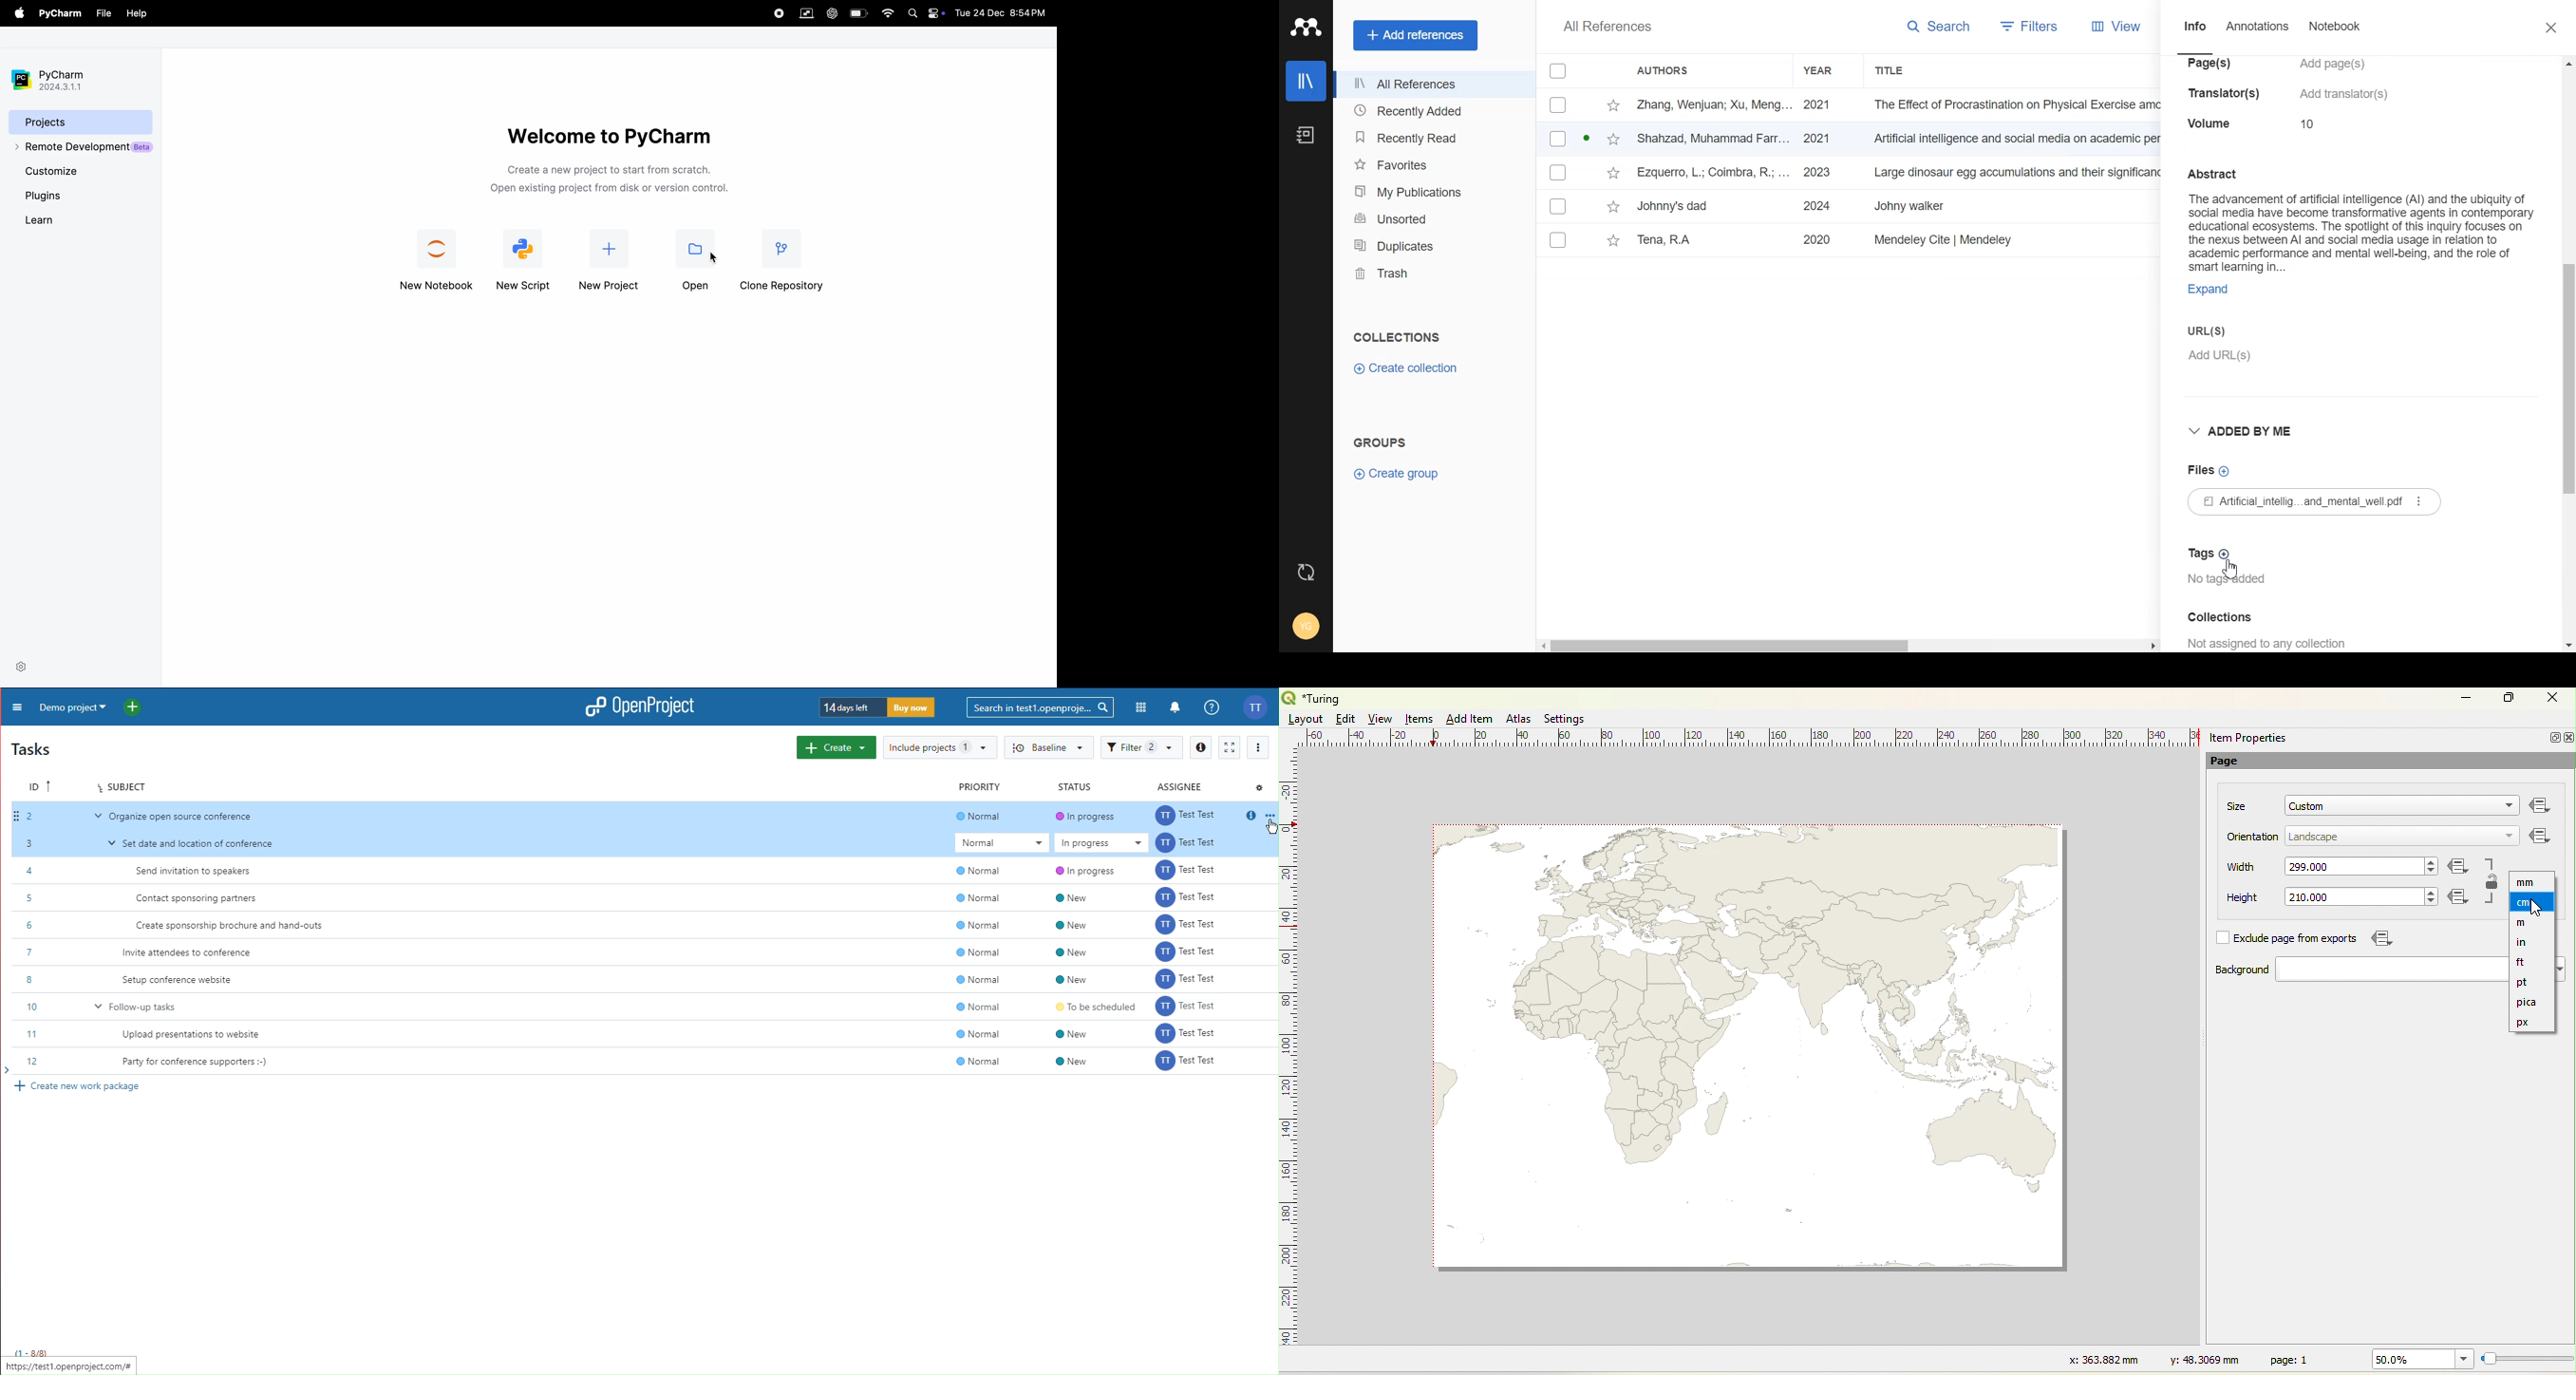 The image size is (2576, 1400). I want to click on Create, so click(836, 747).